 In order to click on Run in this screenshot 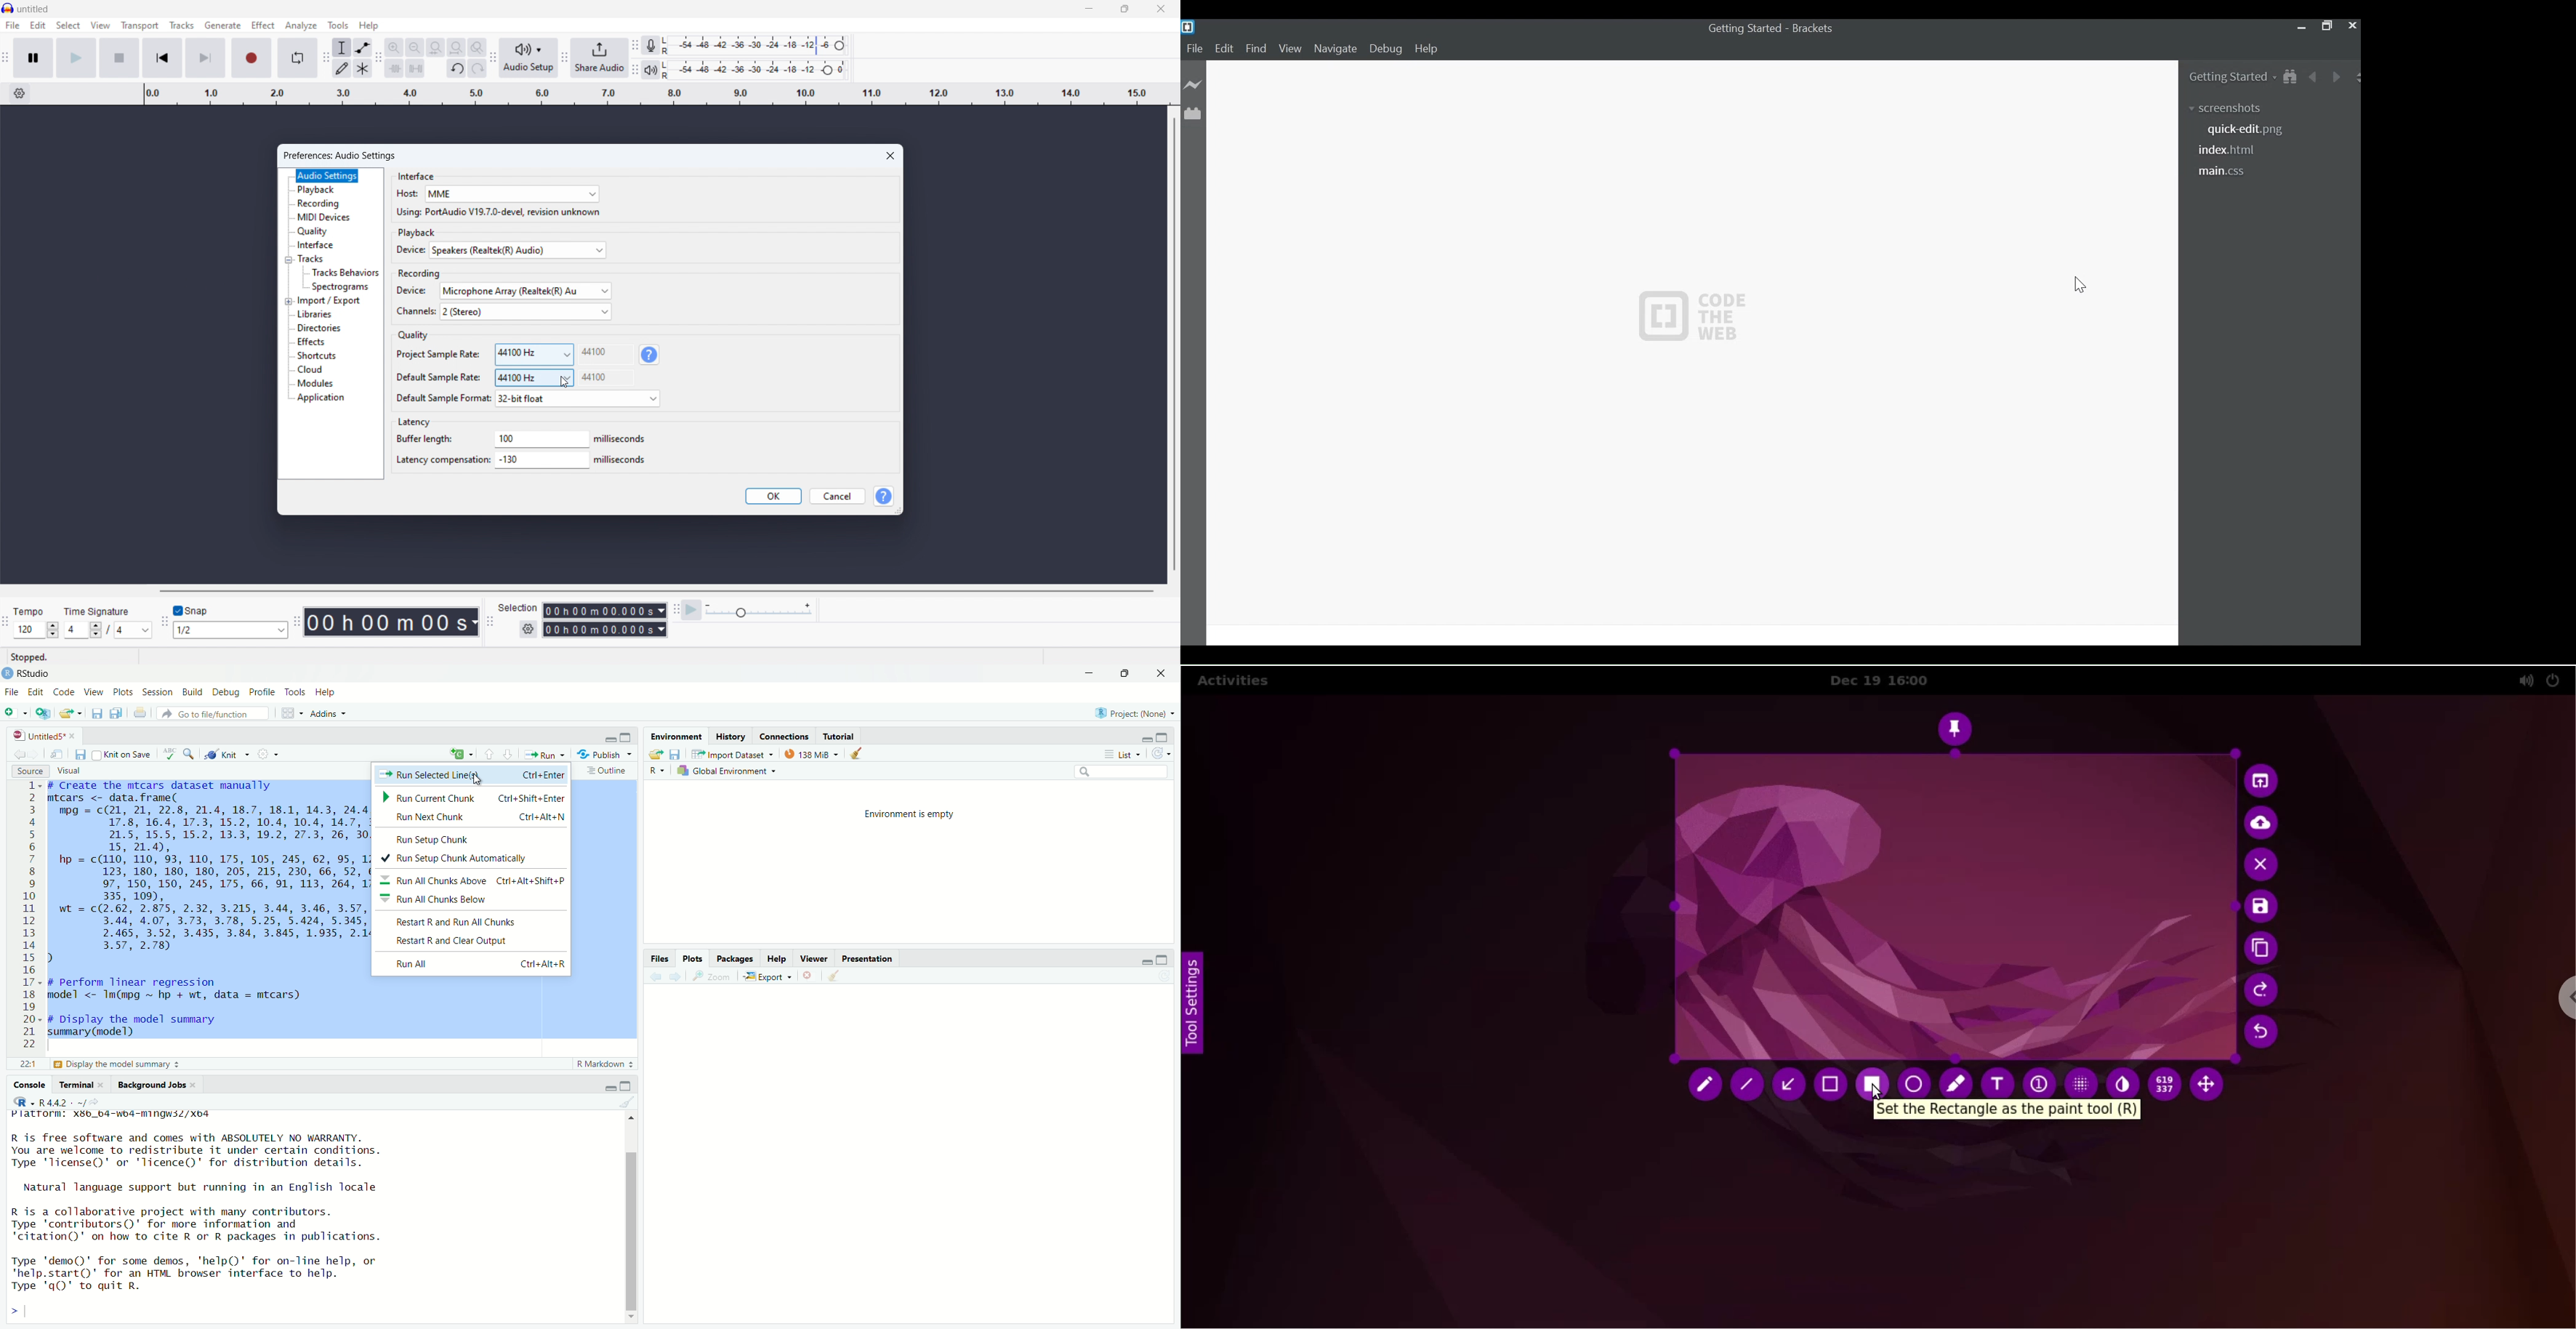, I will do `click(544, 753)`.